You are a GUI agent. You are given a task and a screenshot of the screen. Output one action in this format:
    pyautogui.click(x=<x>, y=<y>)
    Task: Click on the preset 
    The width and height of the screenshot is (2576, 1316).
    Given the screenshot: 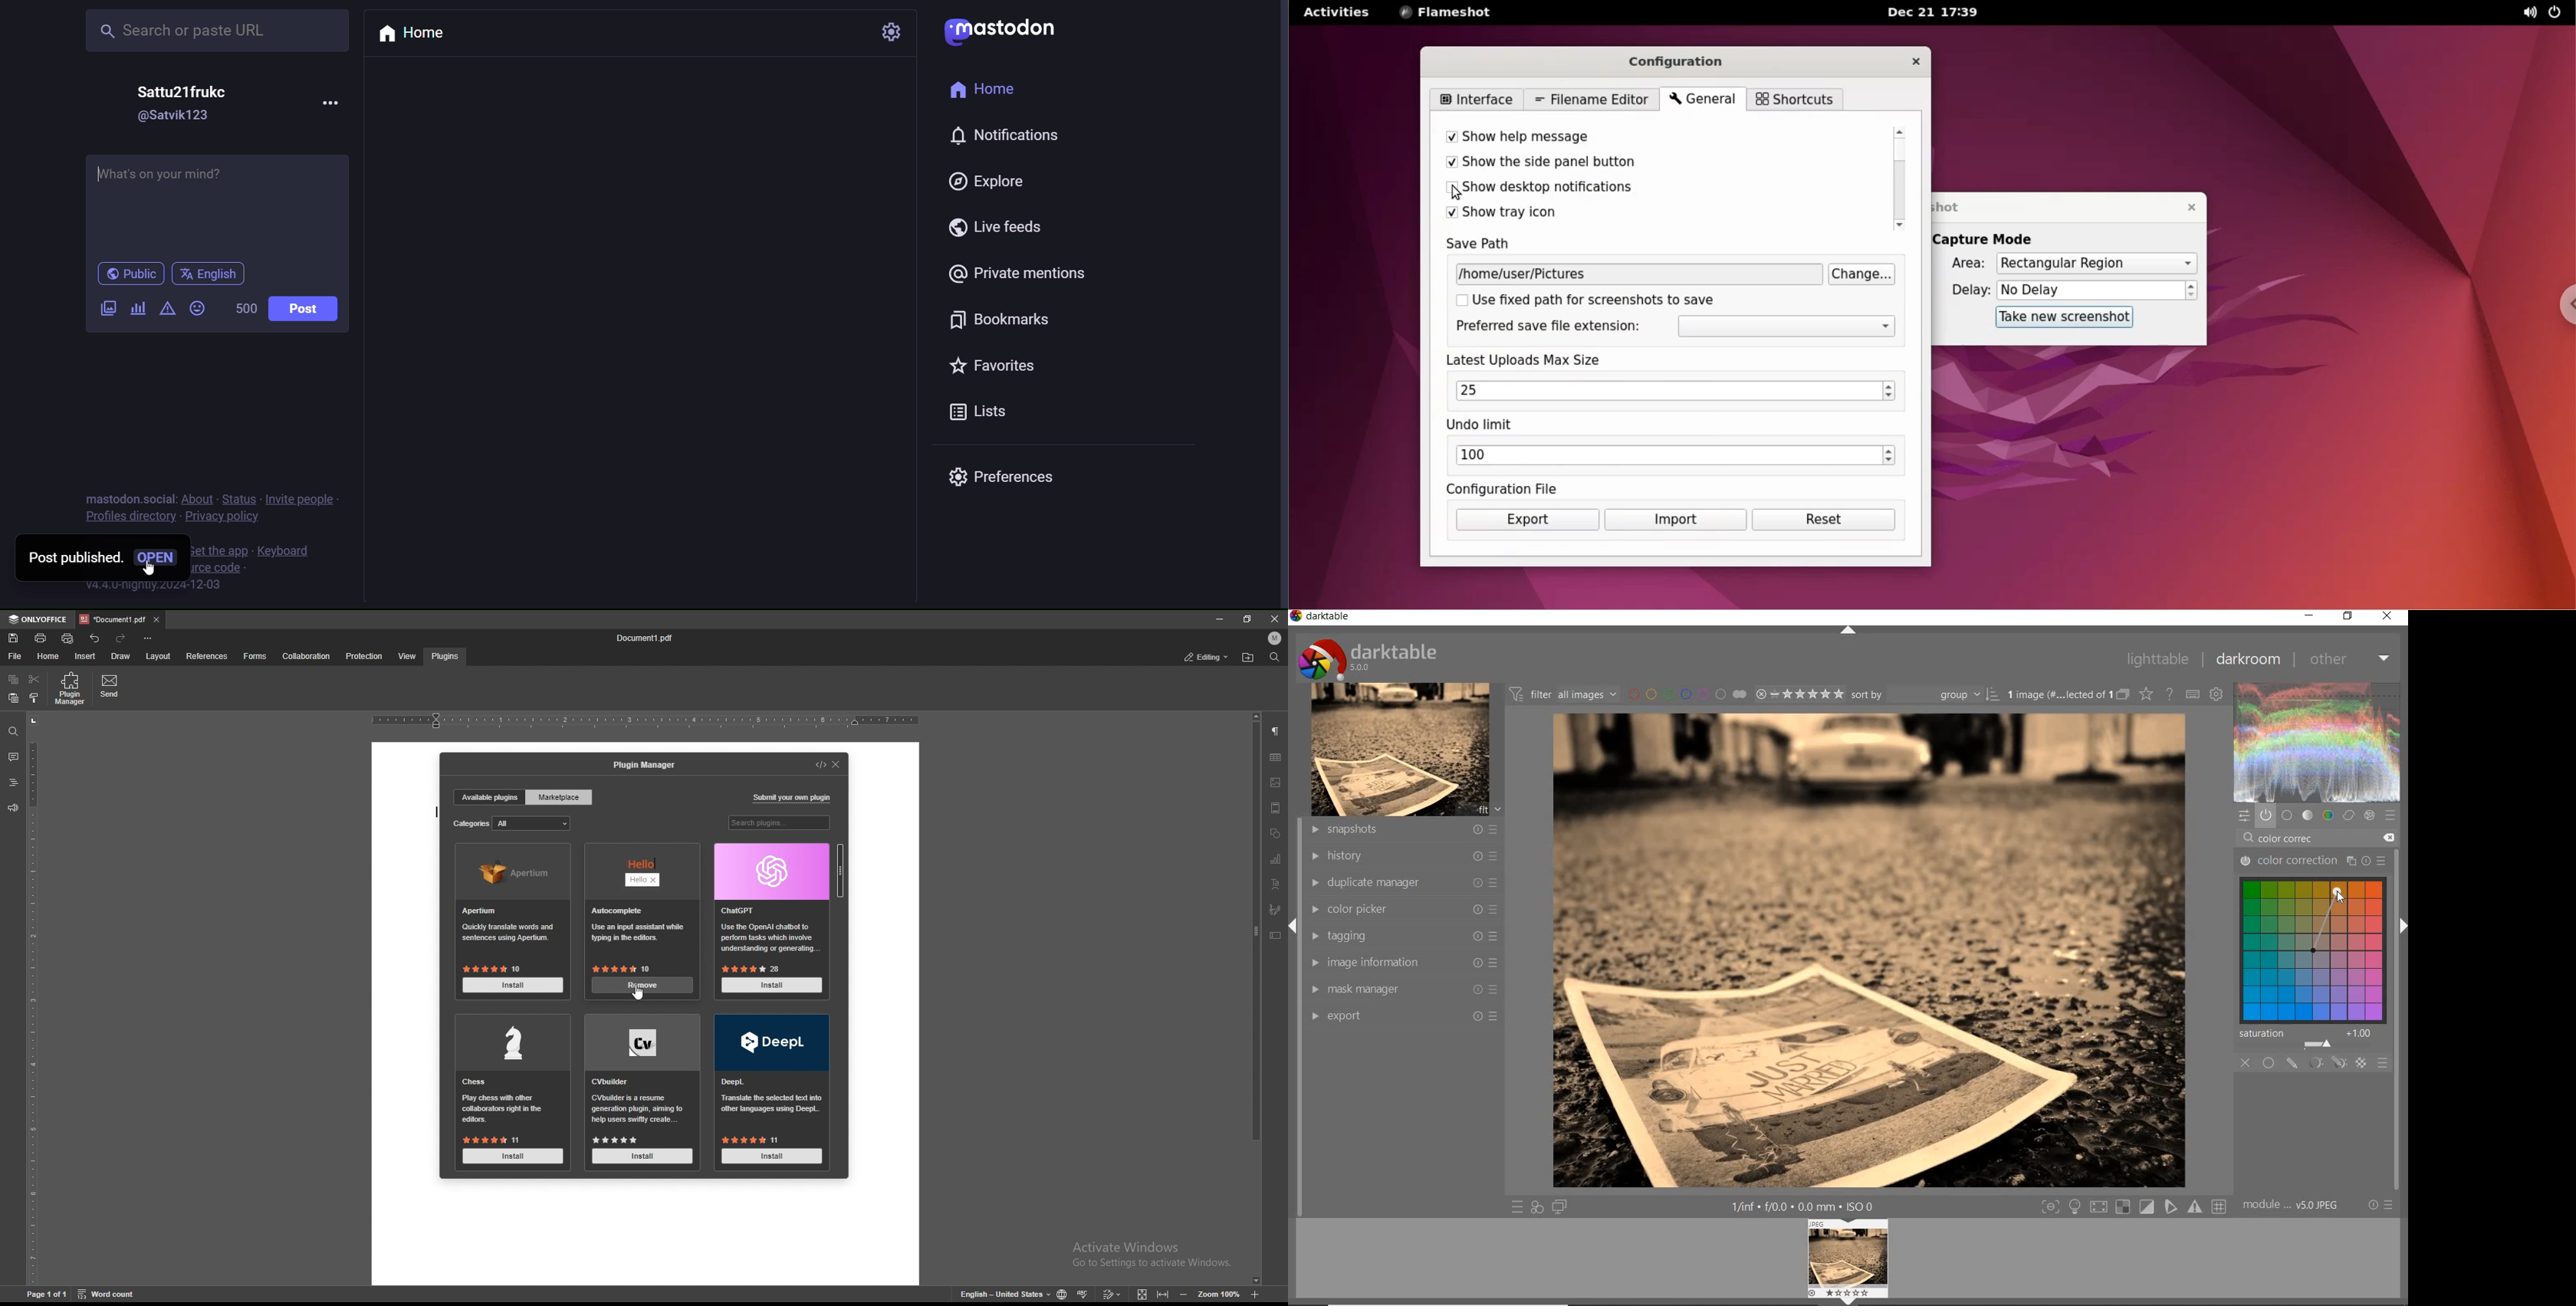 What is the action you would take?
    pyautogui.click(x=2390, y=816)
    